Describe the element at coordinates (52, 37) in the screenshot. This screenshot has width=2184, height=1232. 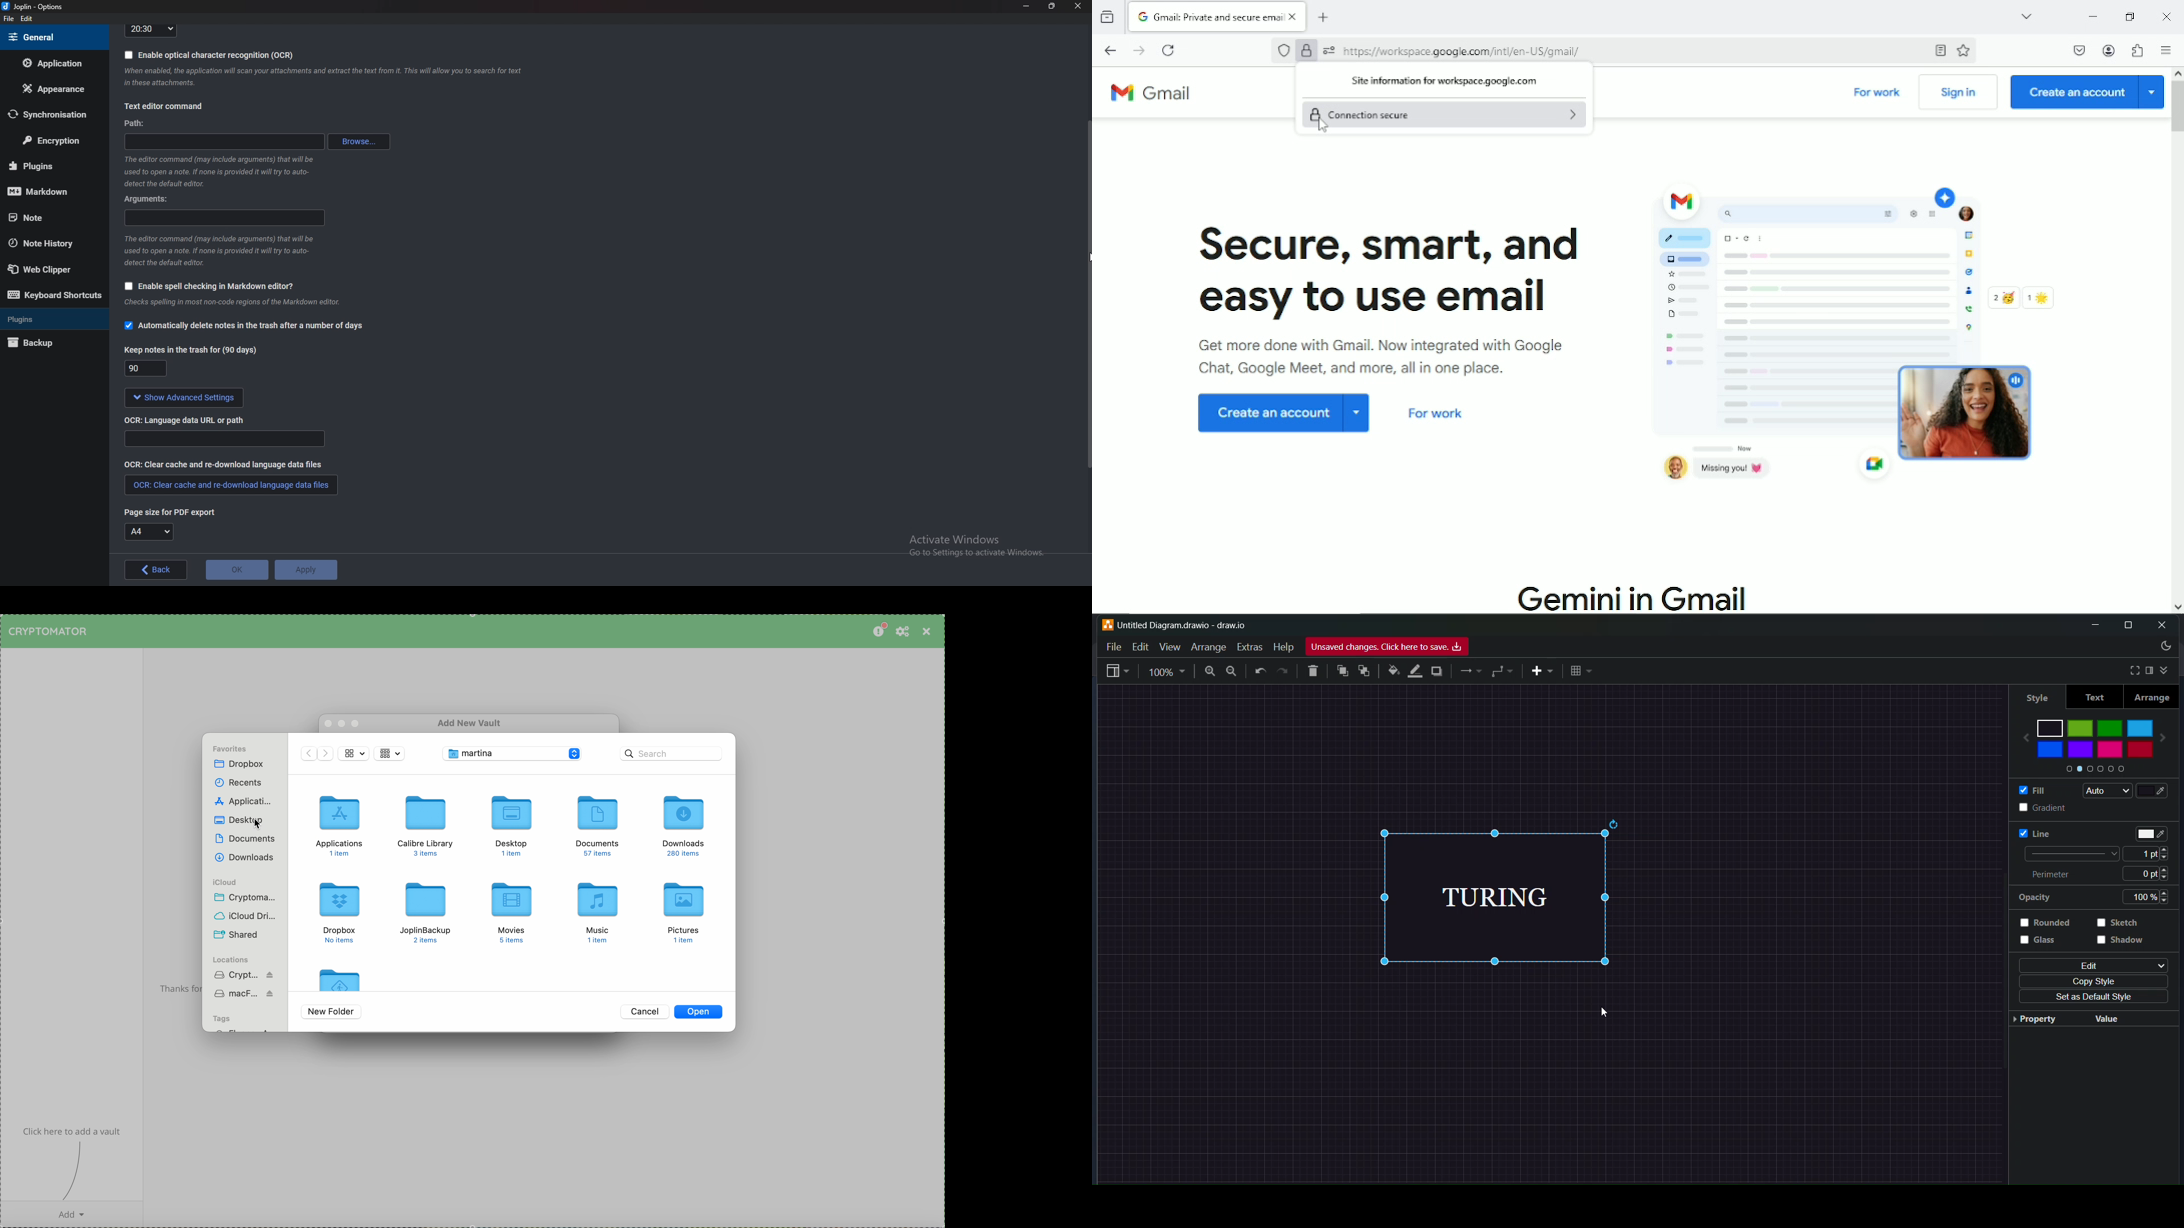
I see `general` at that location.